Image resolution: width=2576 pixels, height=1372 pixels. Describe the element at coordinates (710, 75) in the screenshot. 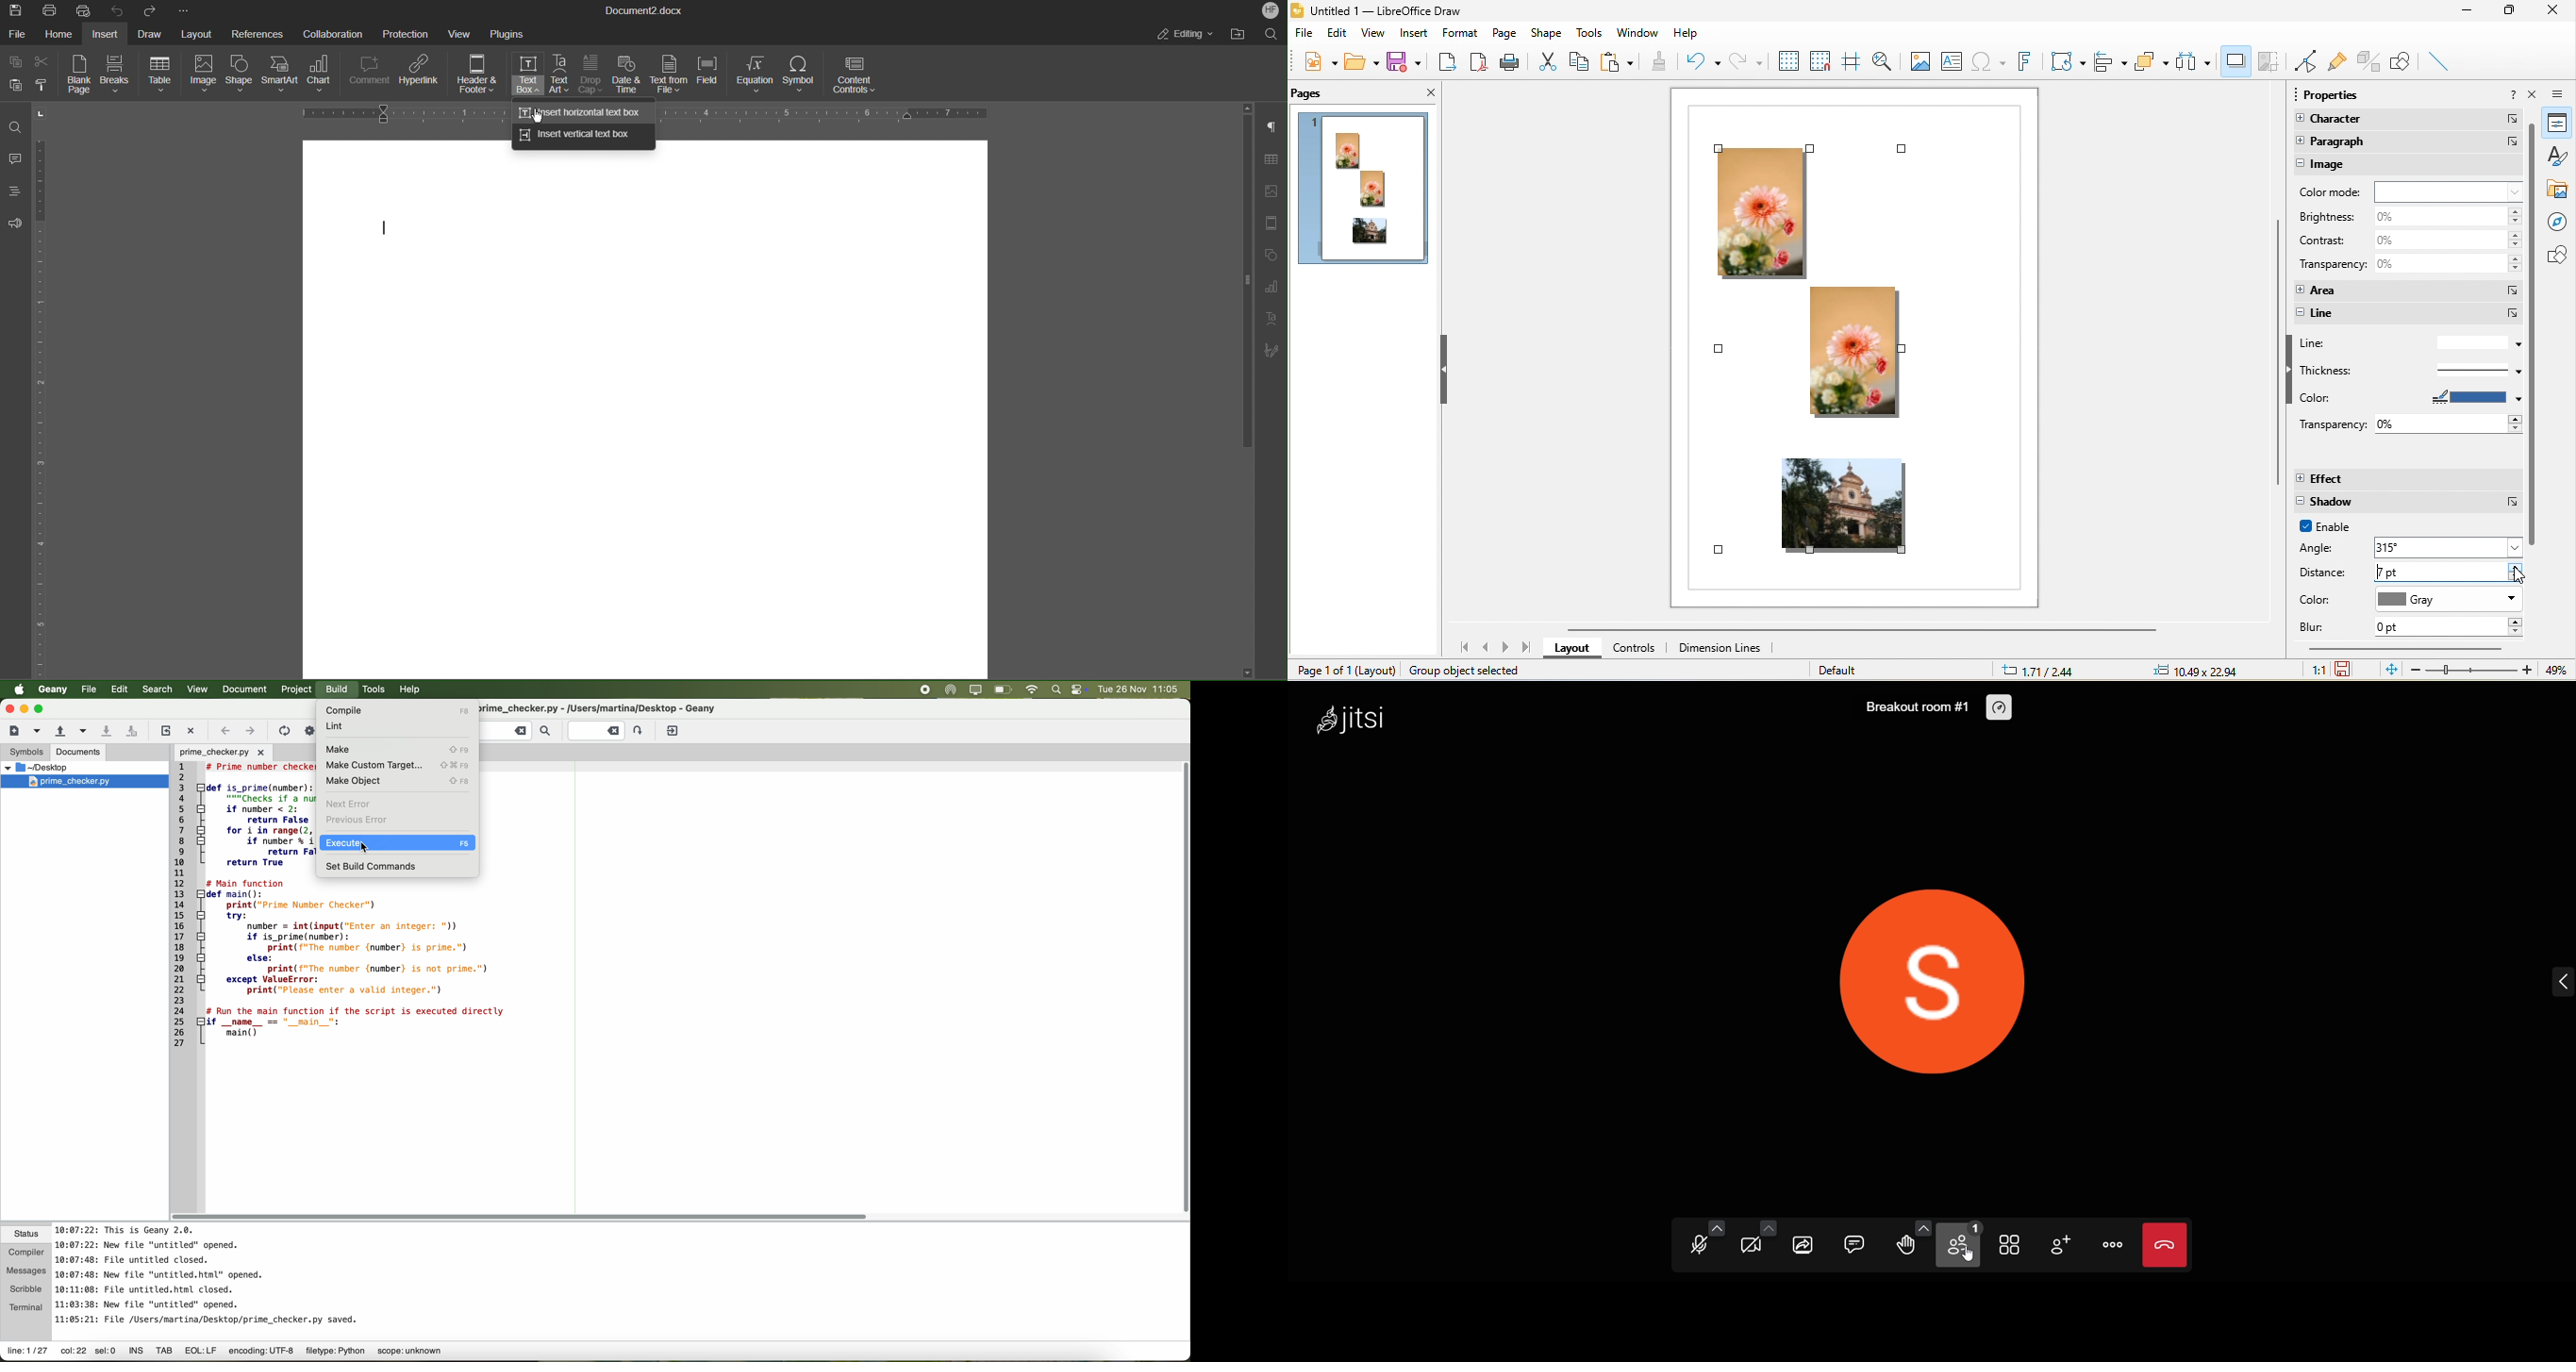

I see `Field` at that location.